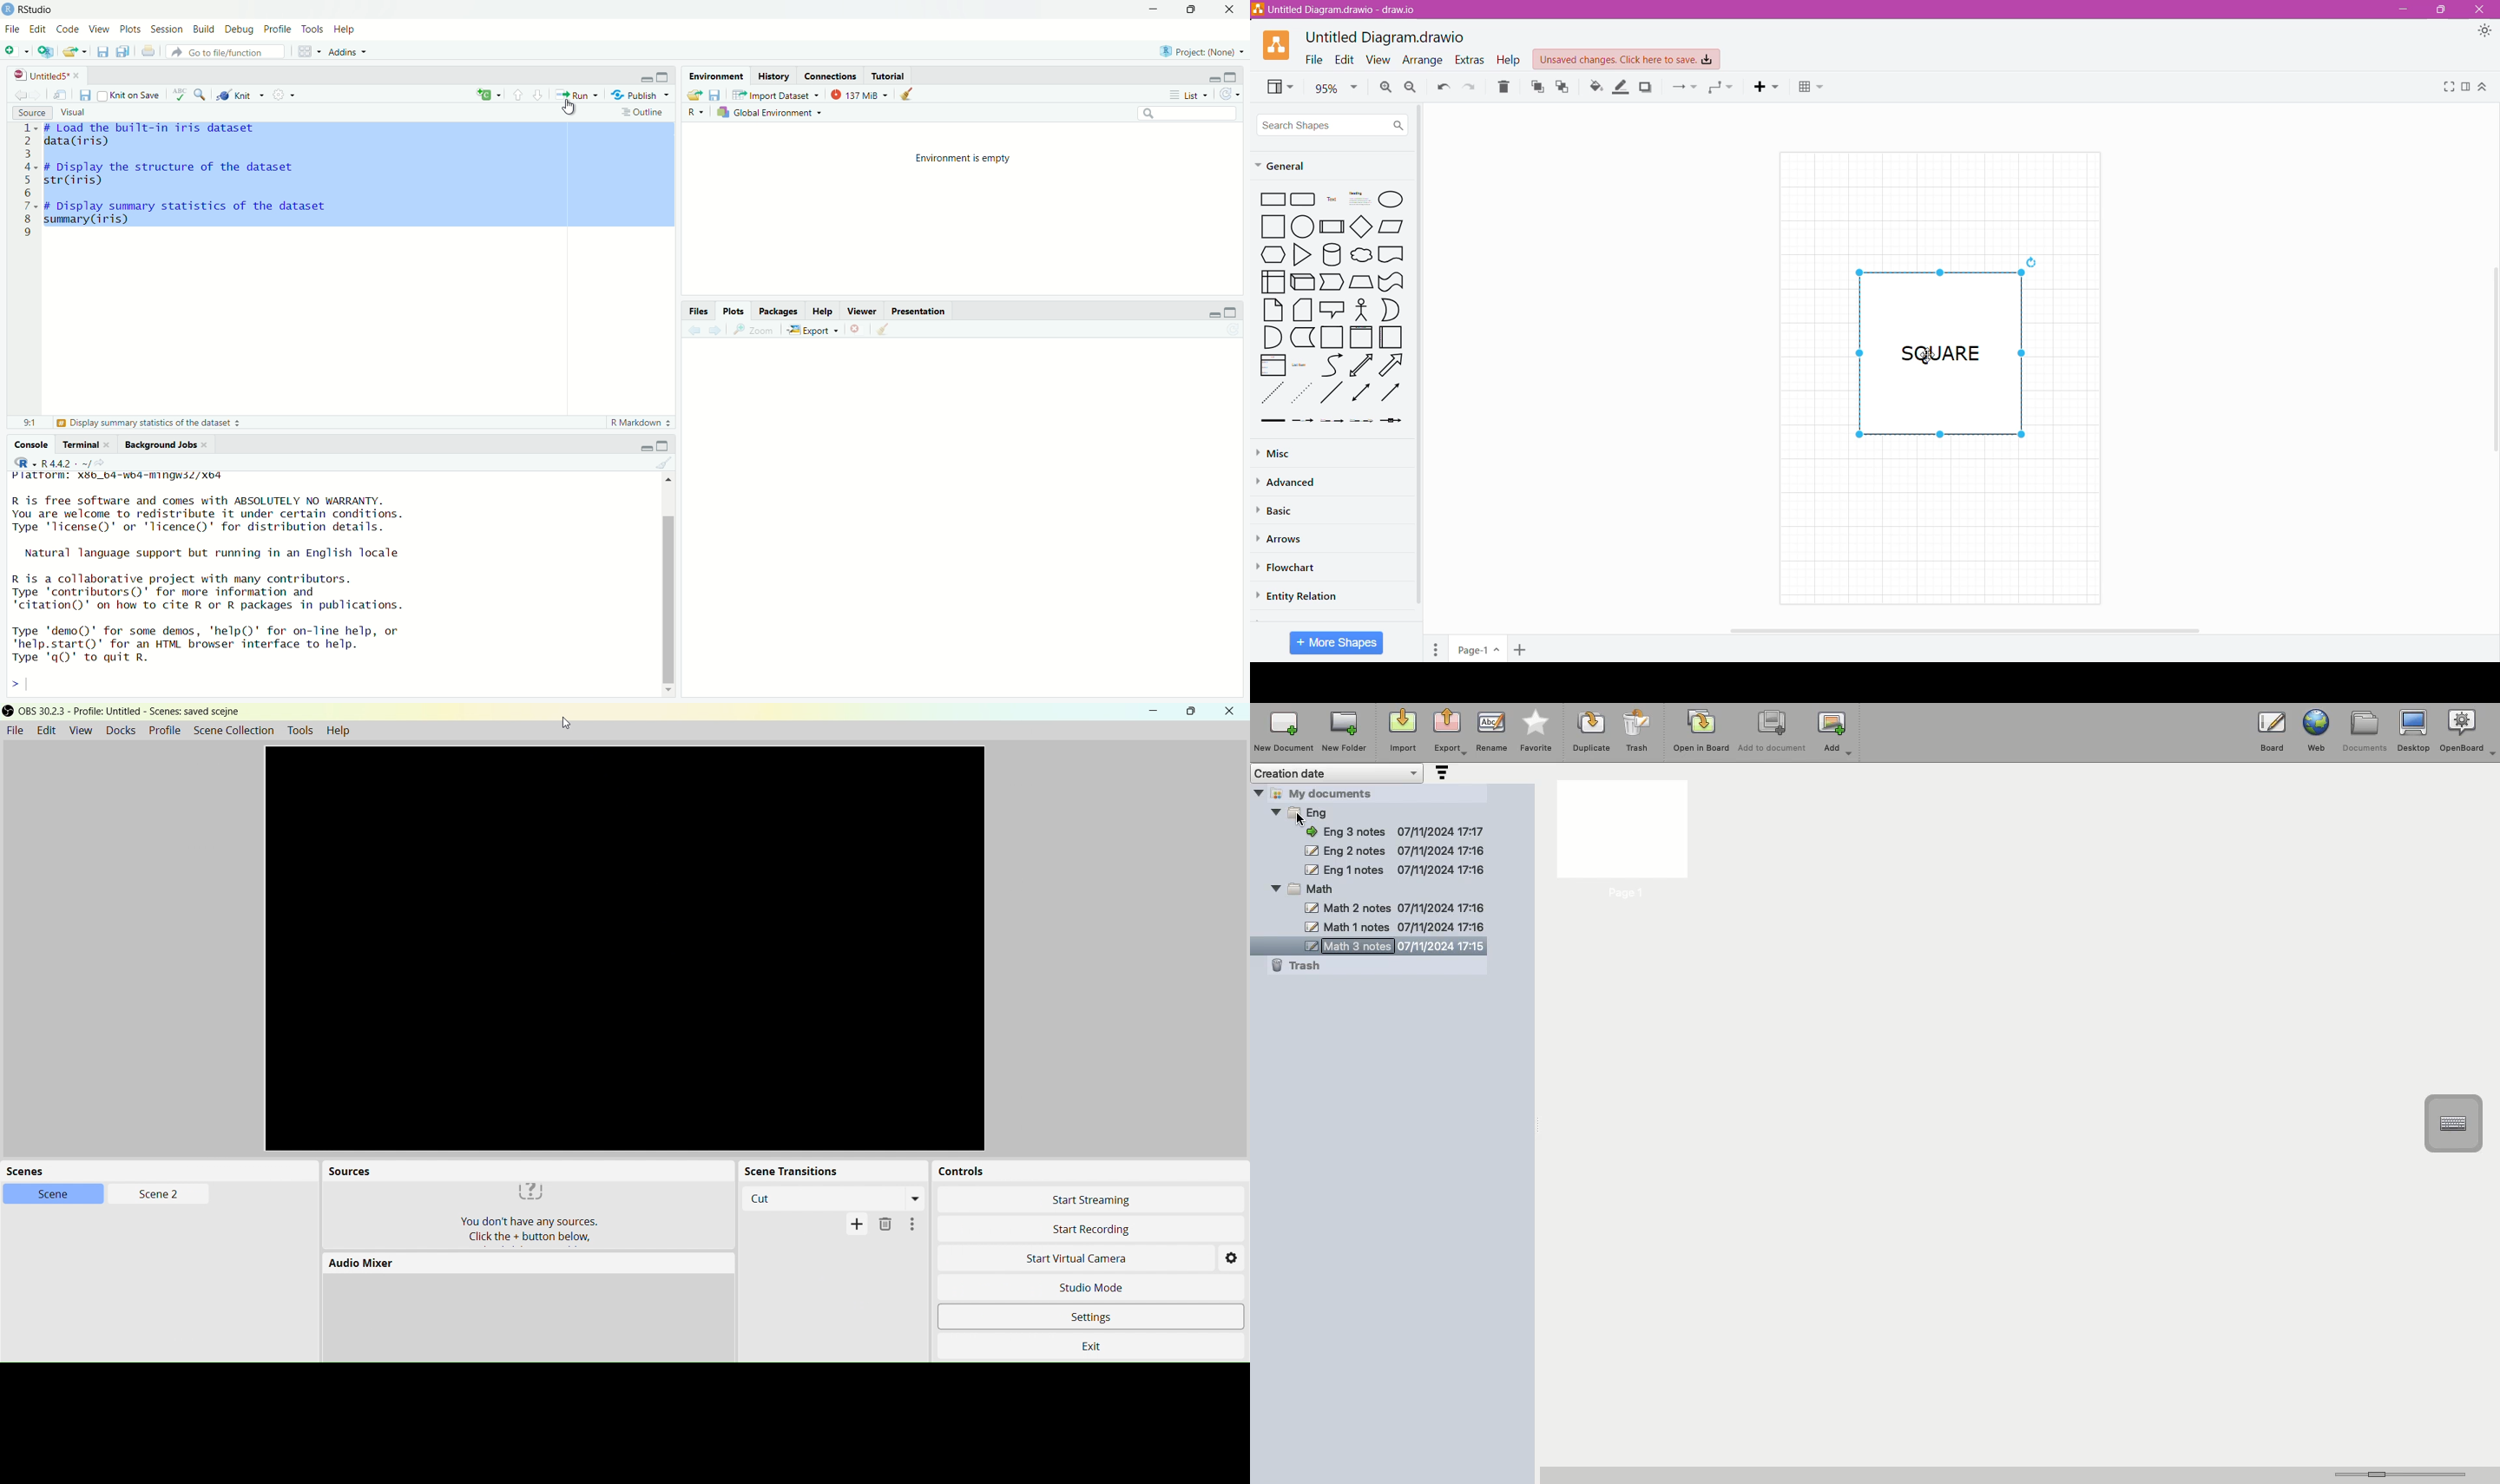 This screenshot has height=1484, width=2520. Describe the element at coordinates (1443, 87) in the screenshot. I see `Undo` at that location.